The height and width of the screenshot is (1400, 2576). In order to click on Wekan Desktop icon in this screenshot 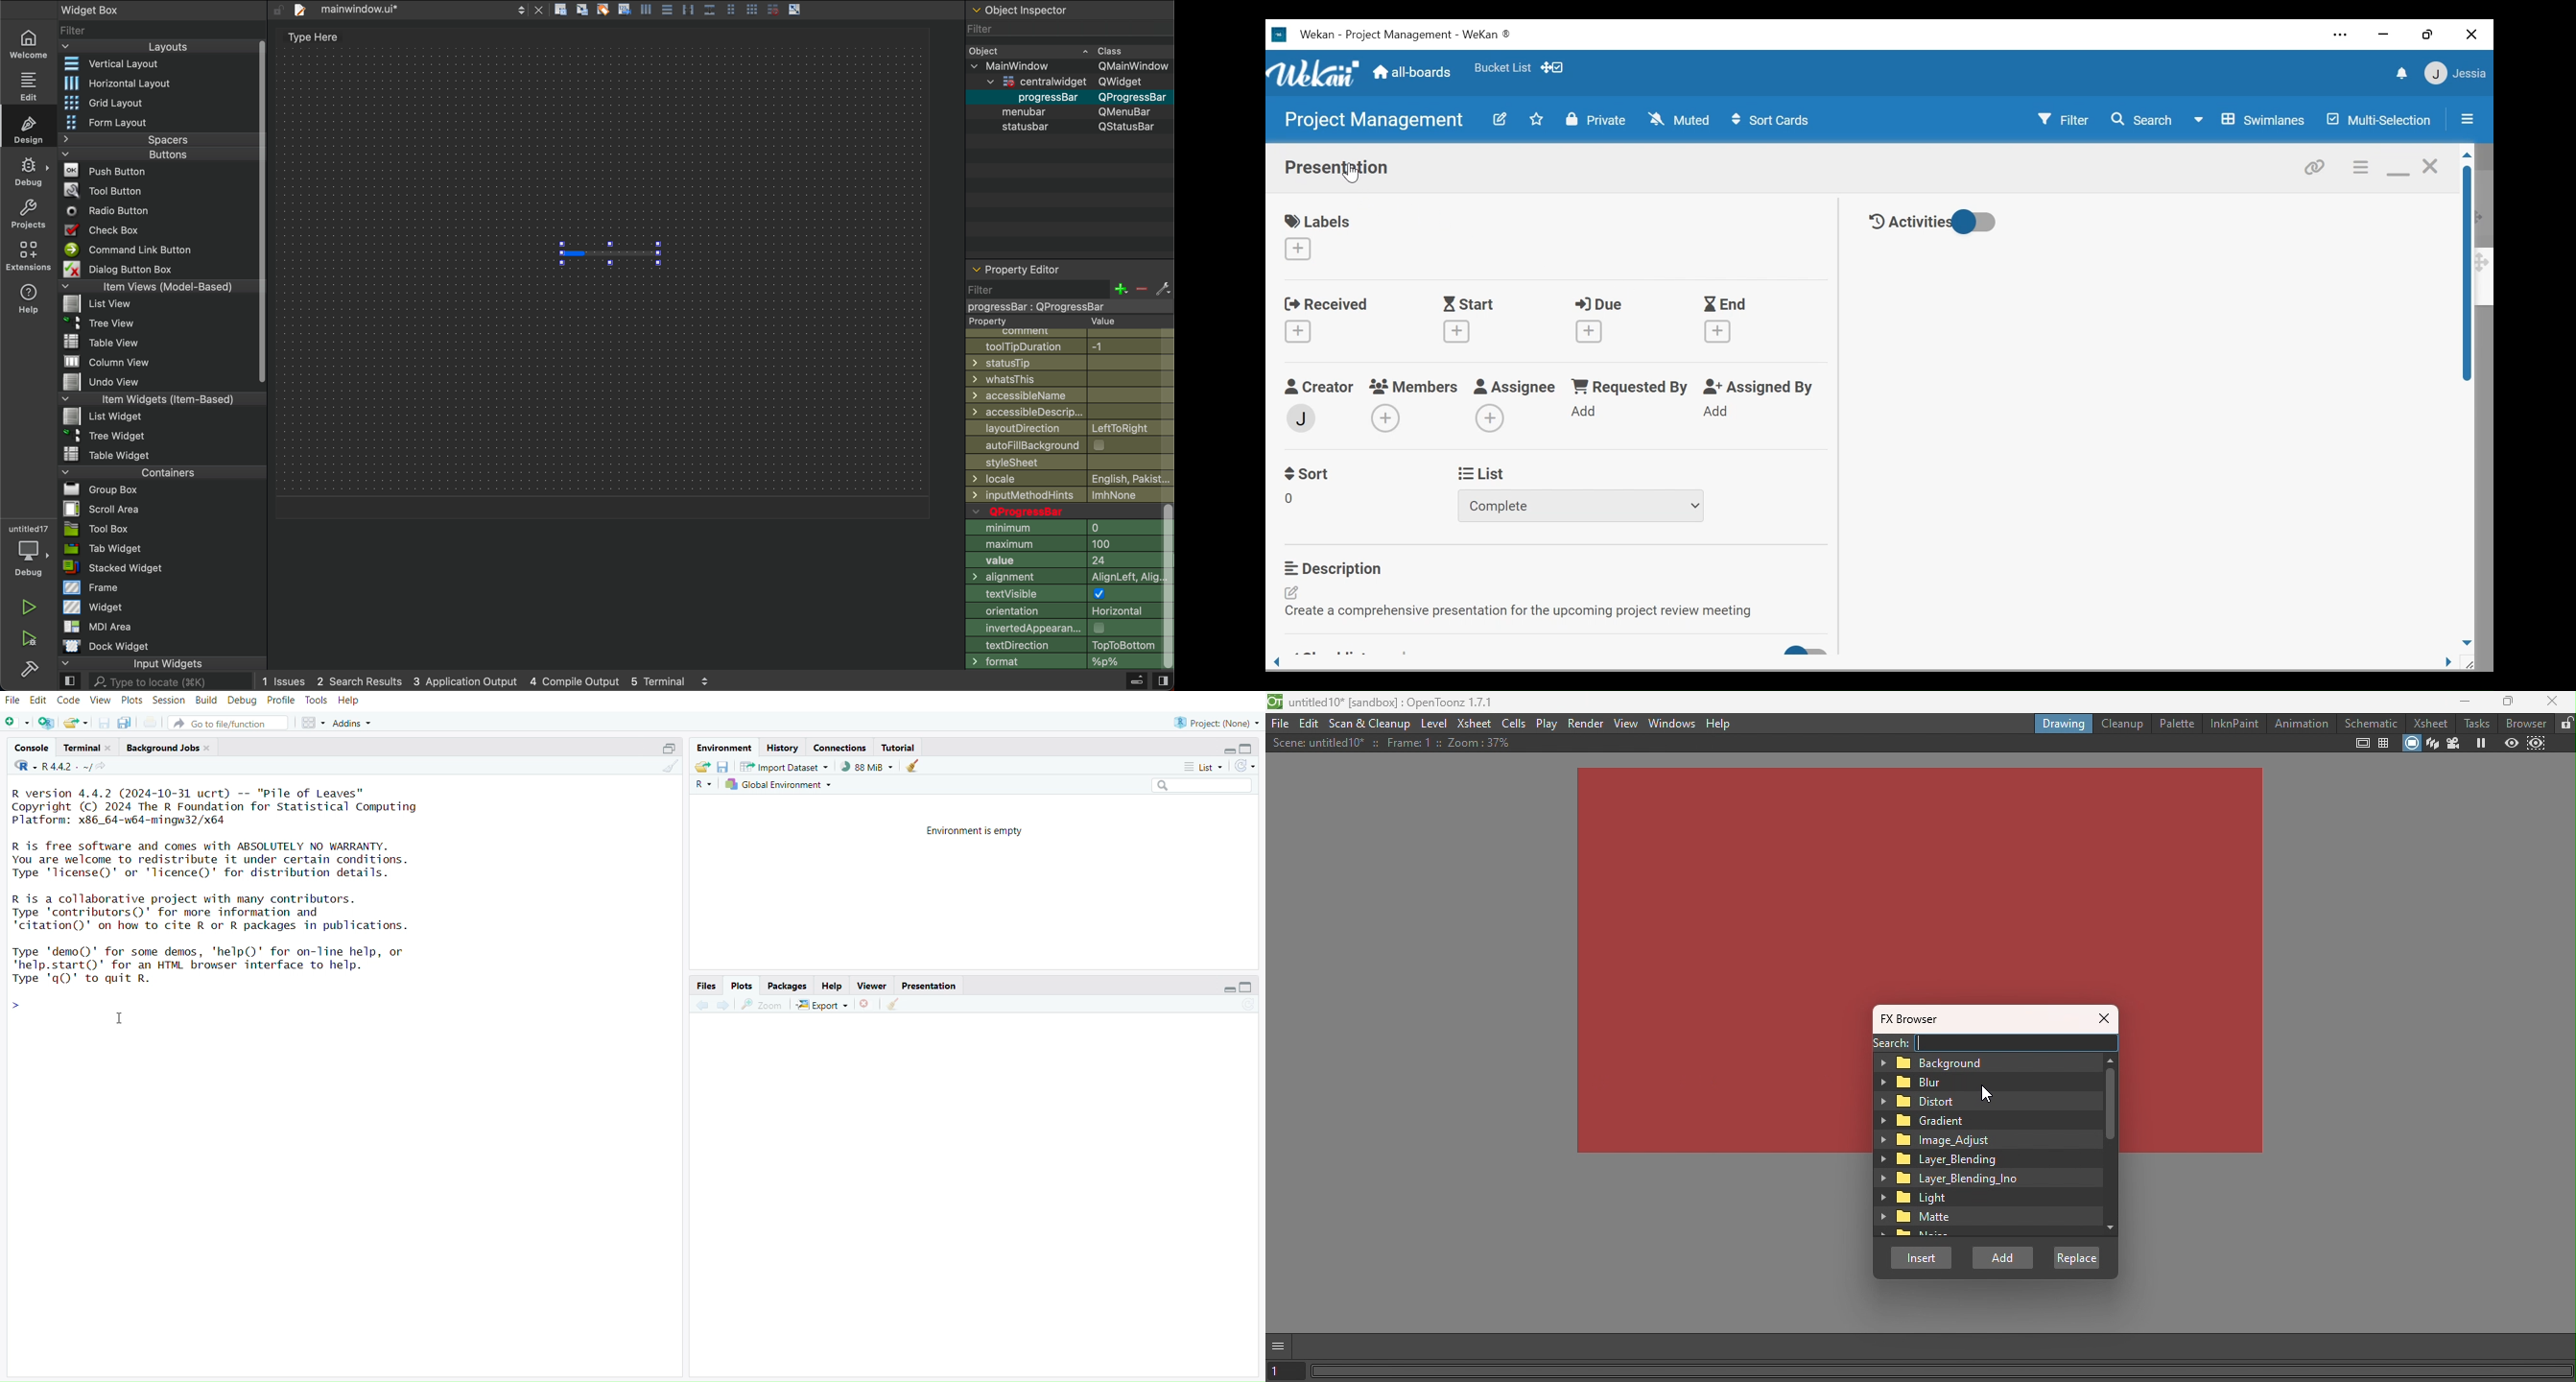, I will do `click(1303, 34)`.